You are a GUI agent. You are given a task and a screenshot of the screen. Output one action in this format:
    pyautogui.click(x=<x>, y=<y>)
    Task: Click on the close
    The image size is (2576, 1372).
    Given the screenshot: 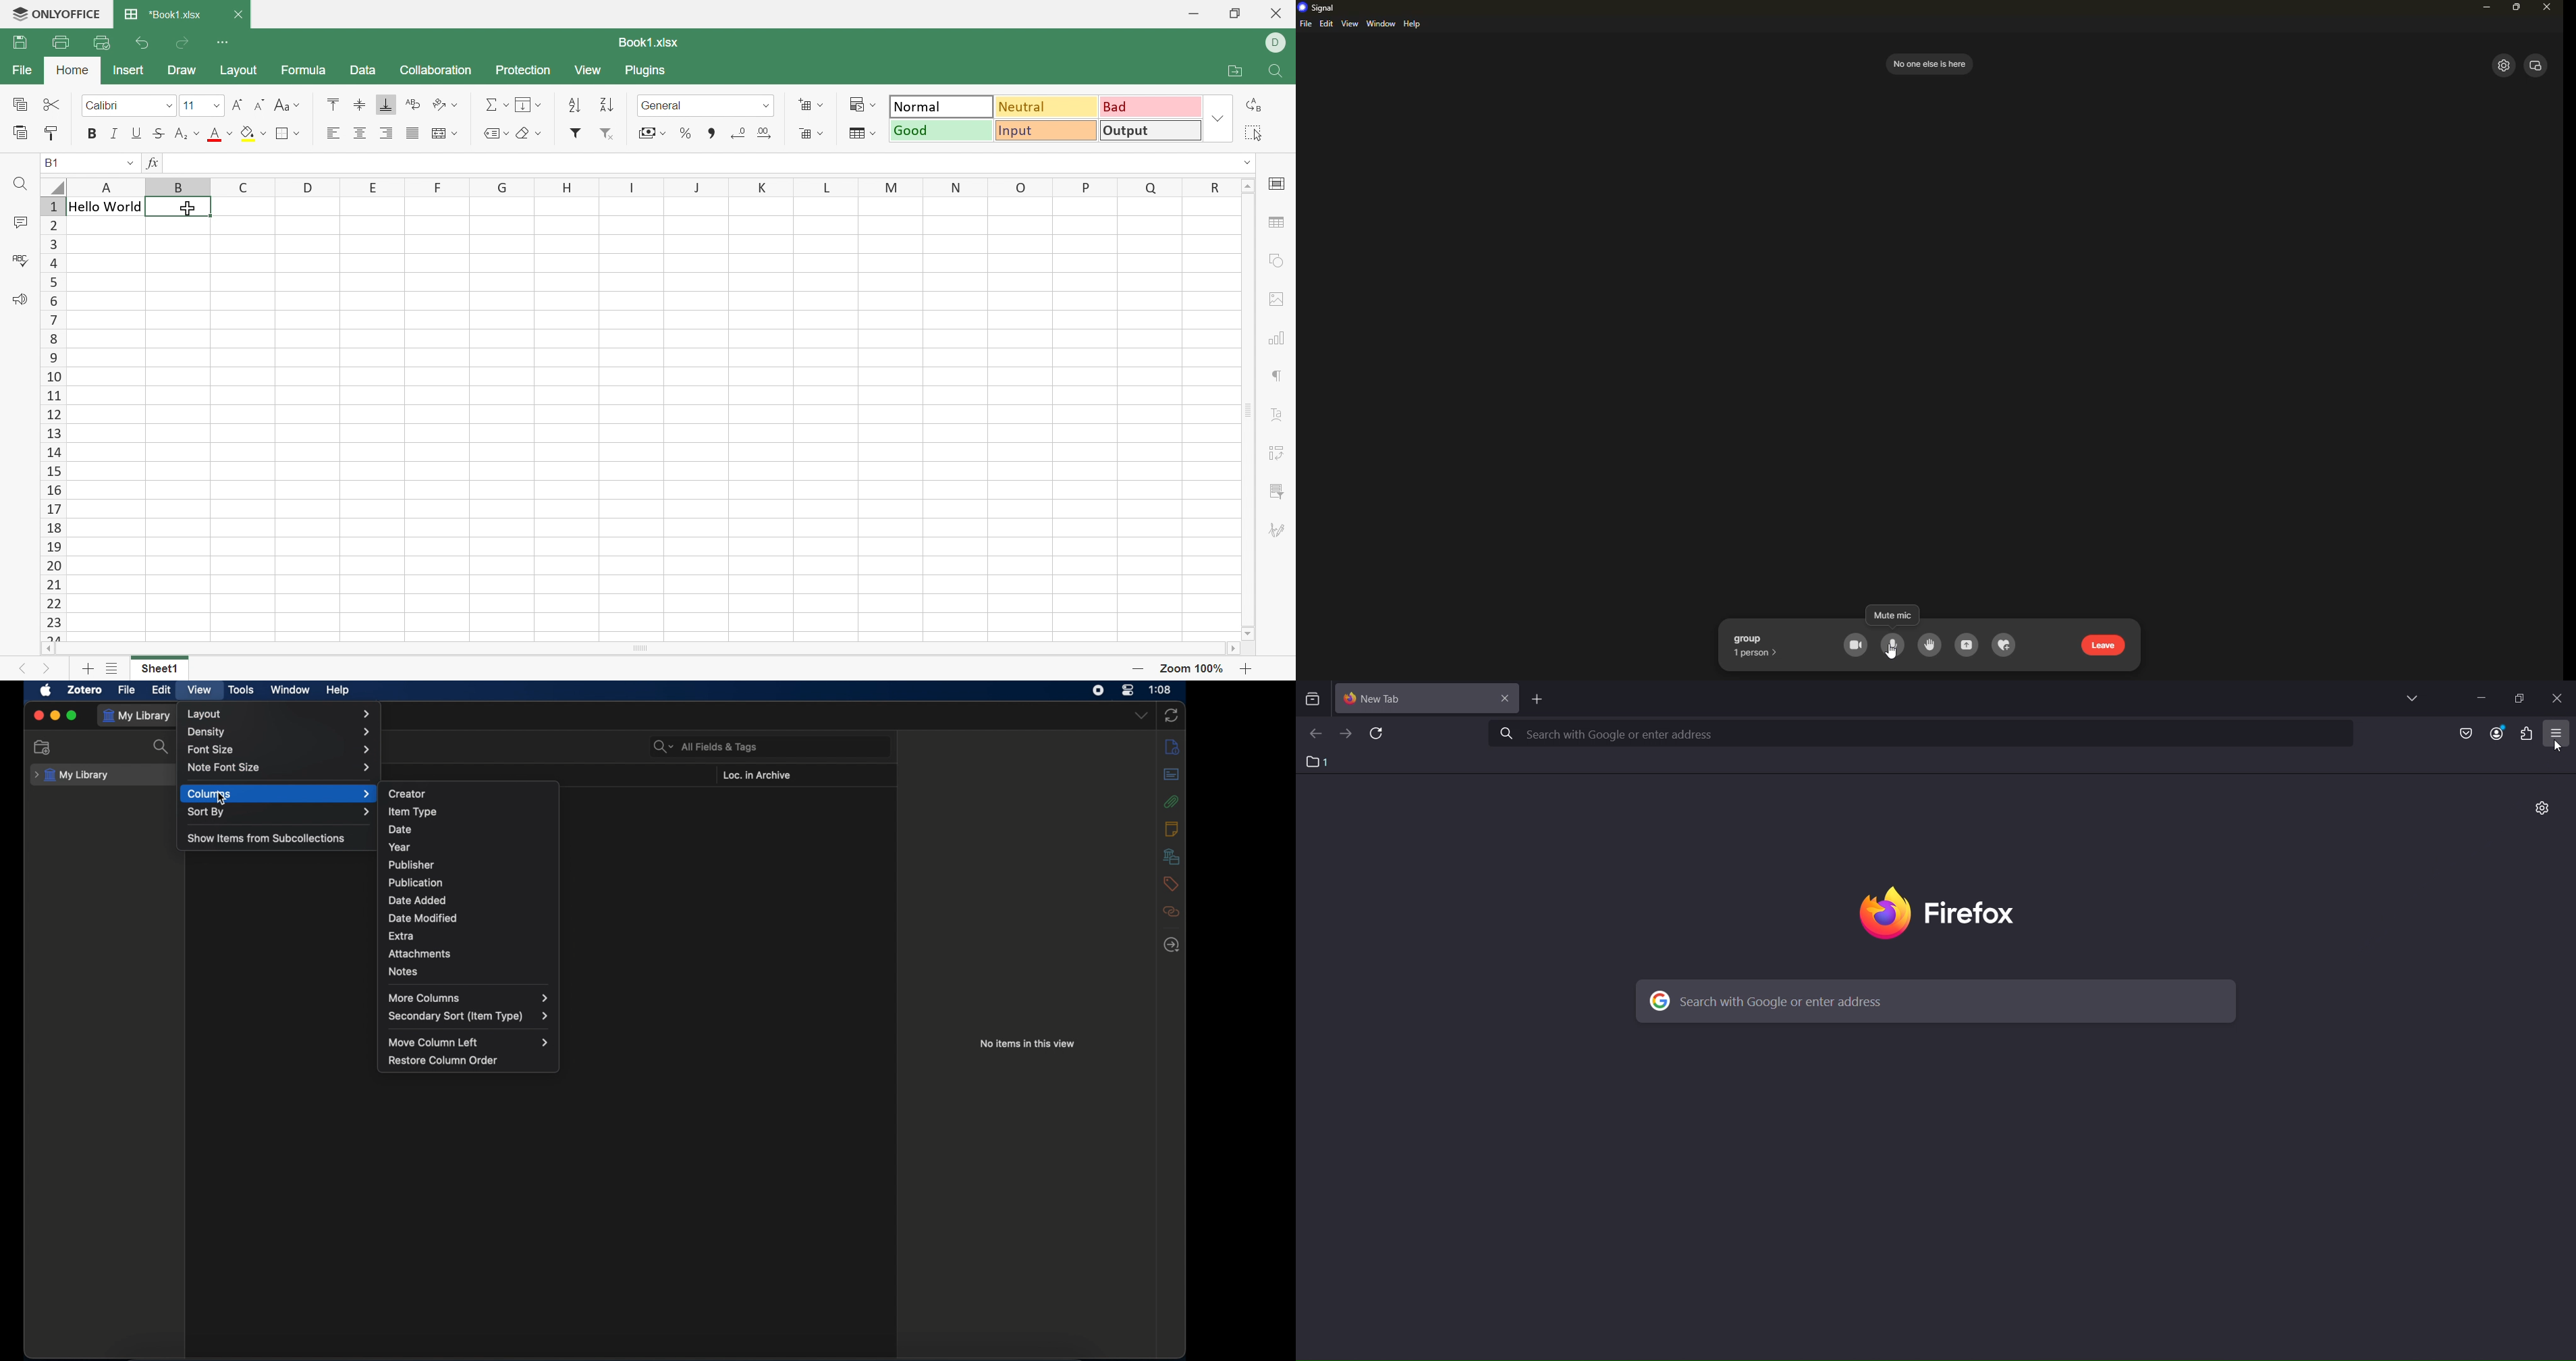 What is the action you would take?
    pyautogui.click(x=2556, y=697)
    